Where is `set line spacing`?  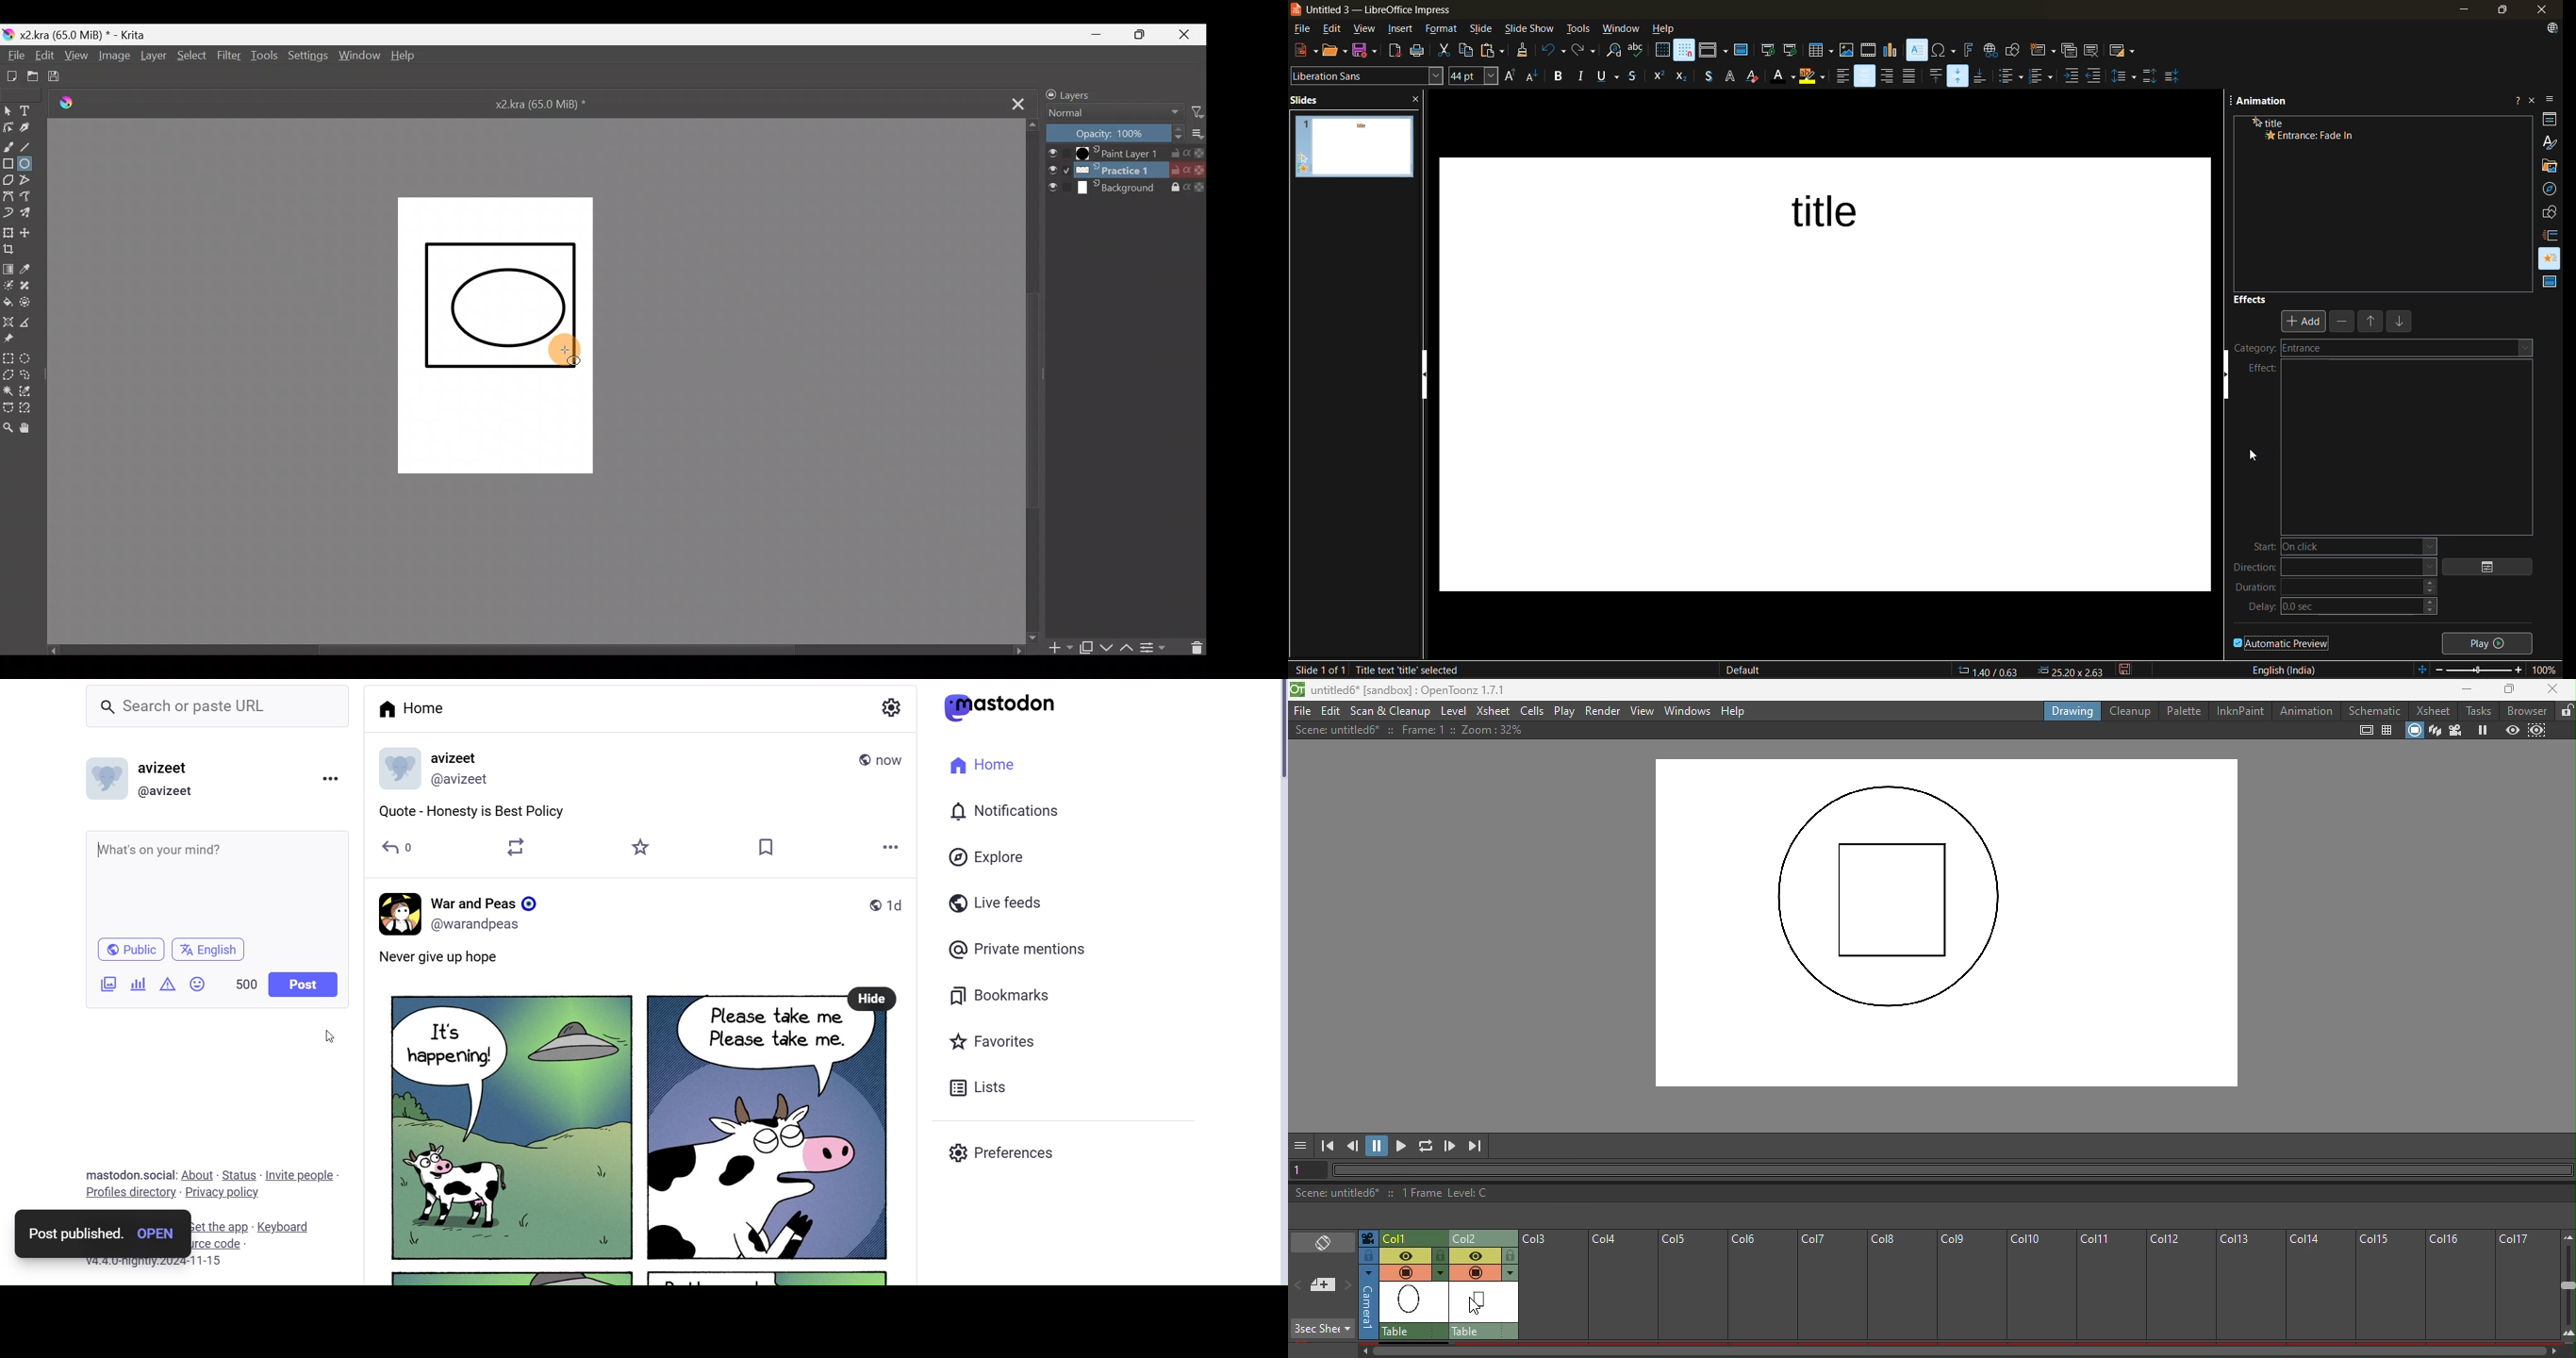
set line spacing is located at coordinates (2125, 75).